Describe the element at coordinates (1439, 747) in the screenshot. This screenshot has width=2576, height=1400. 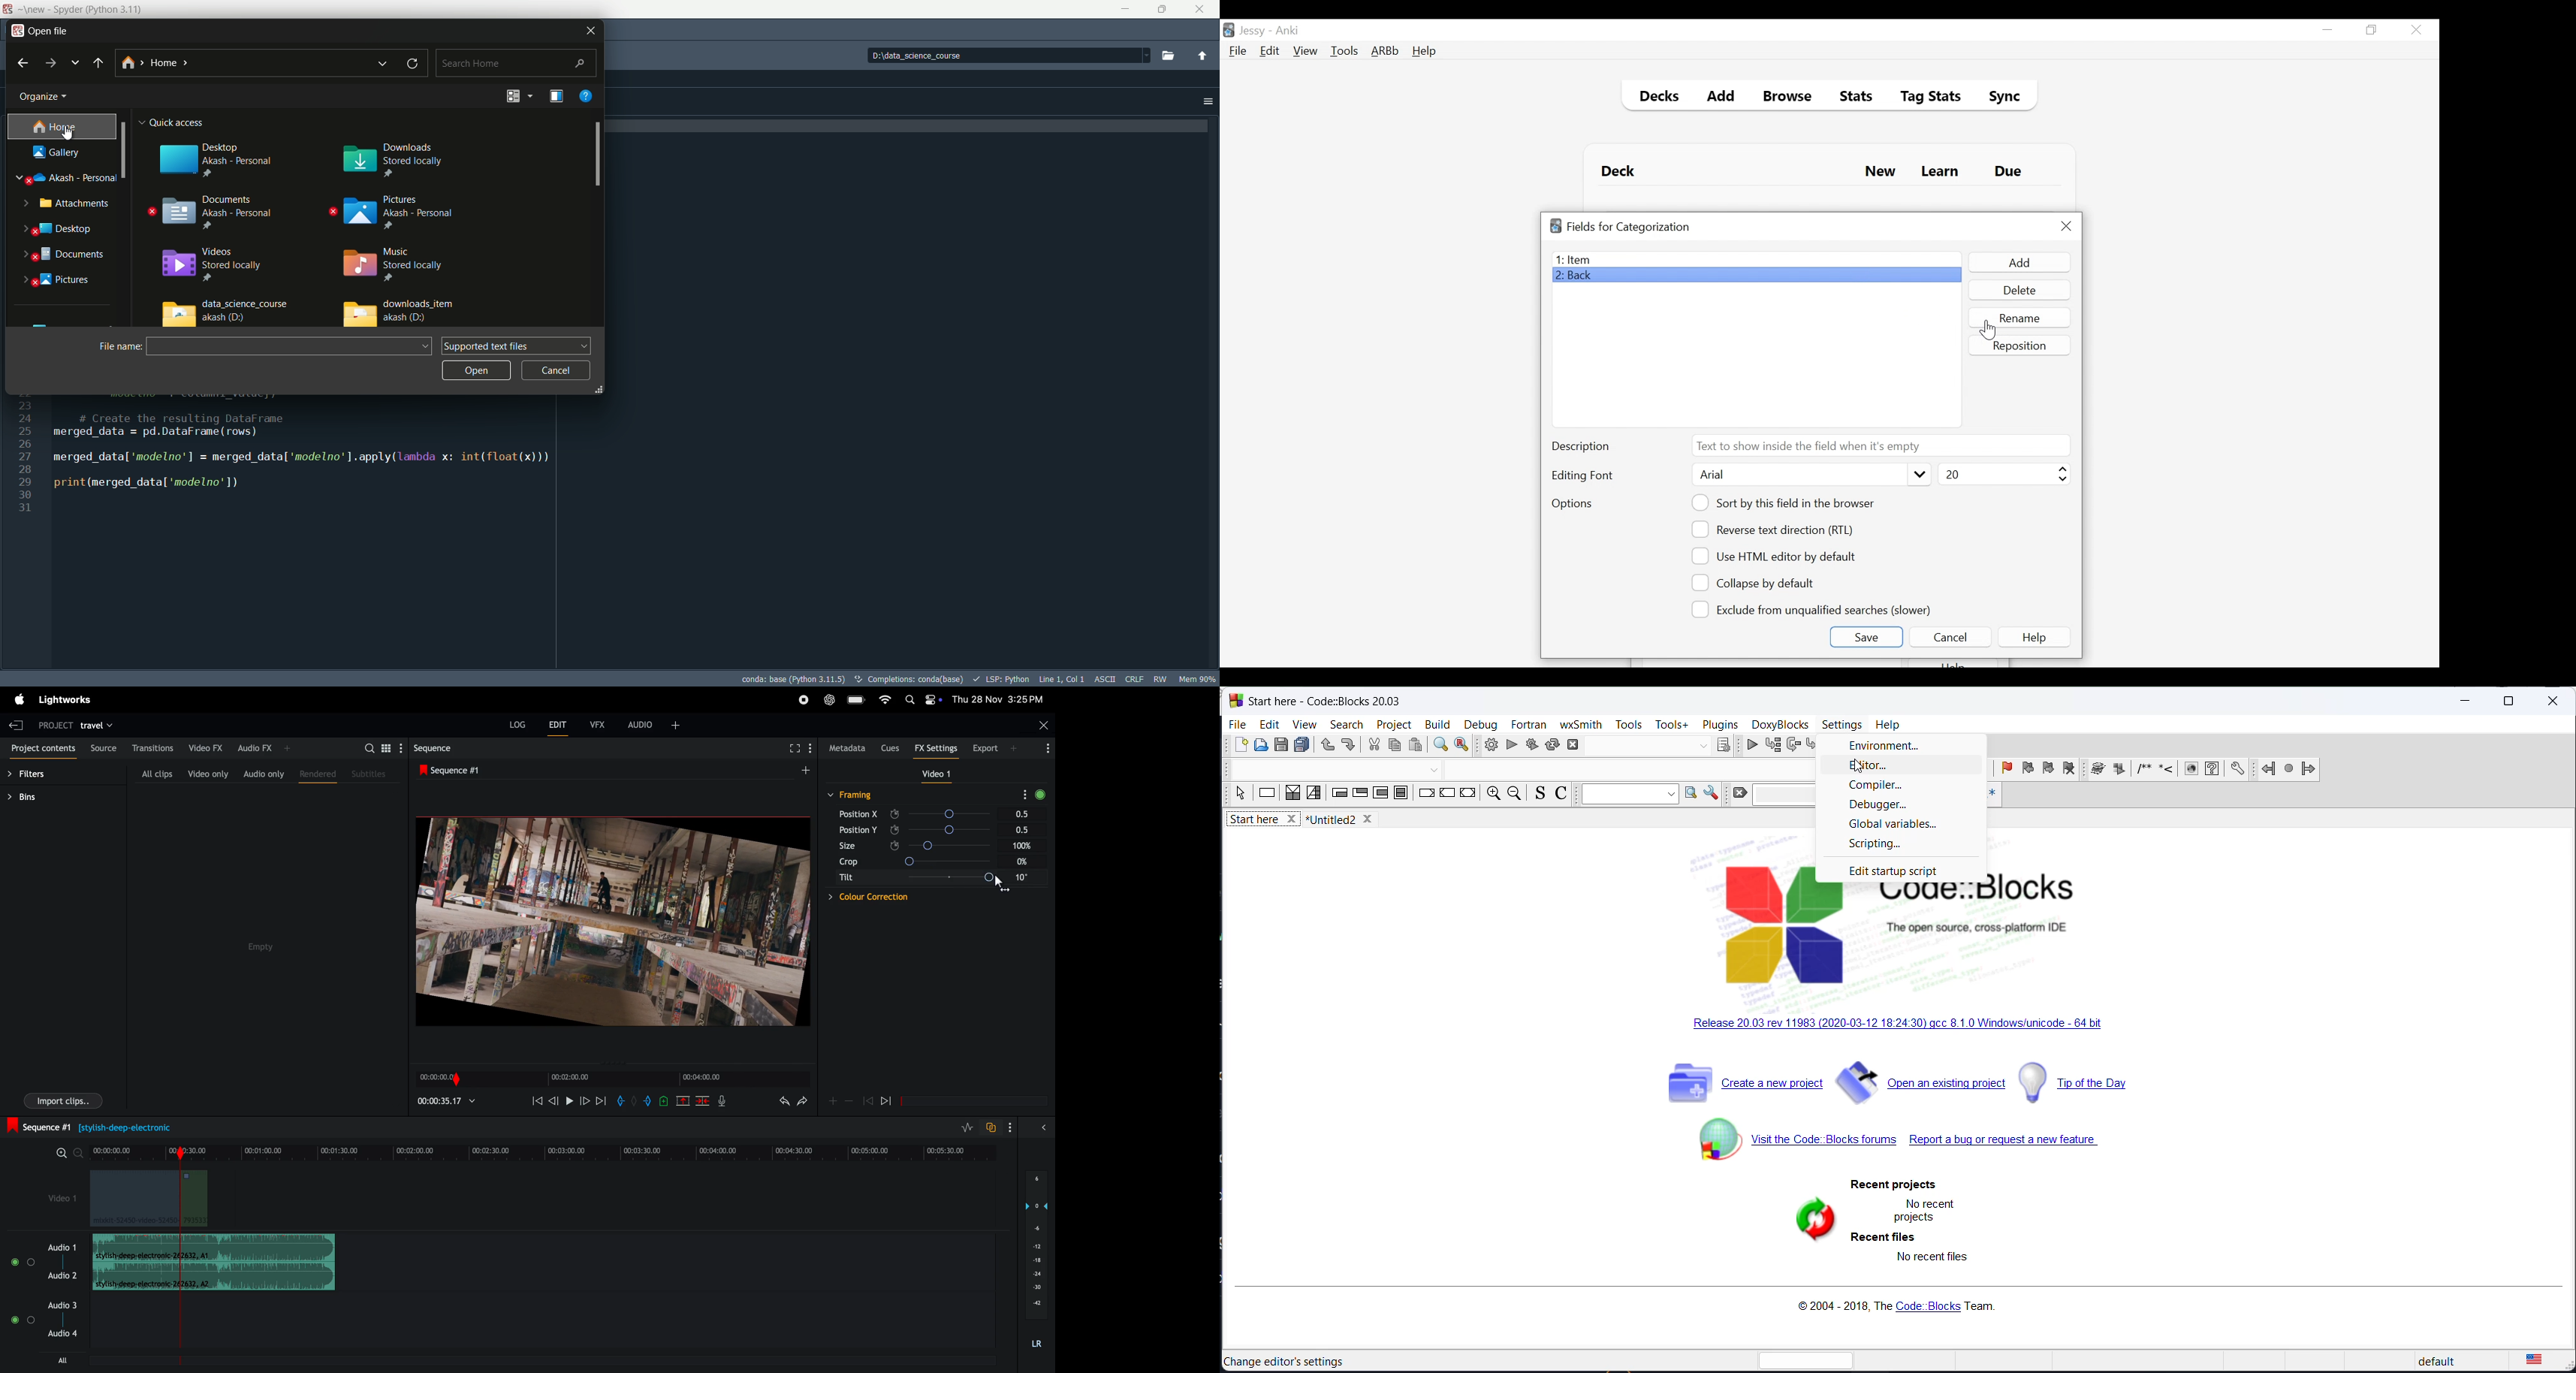
I see `find` at that location.